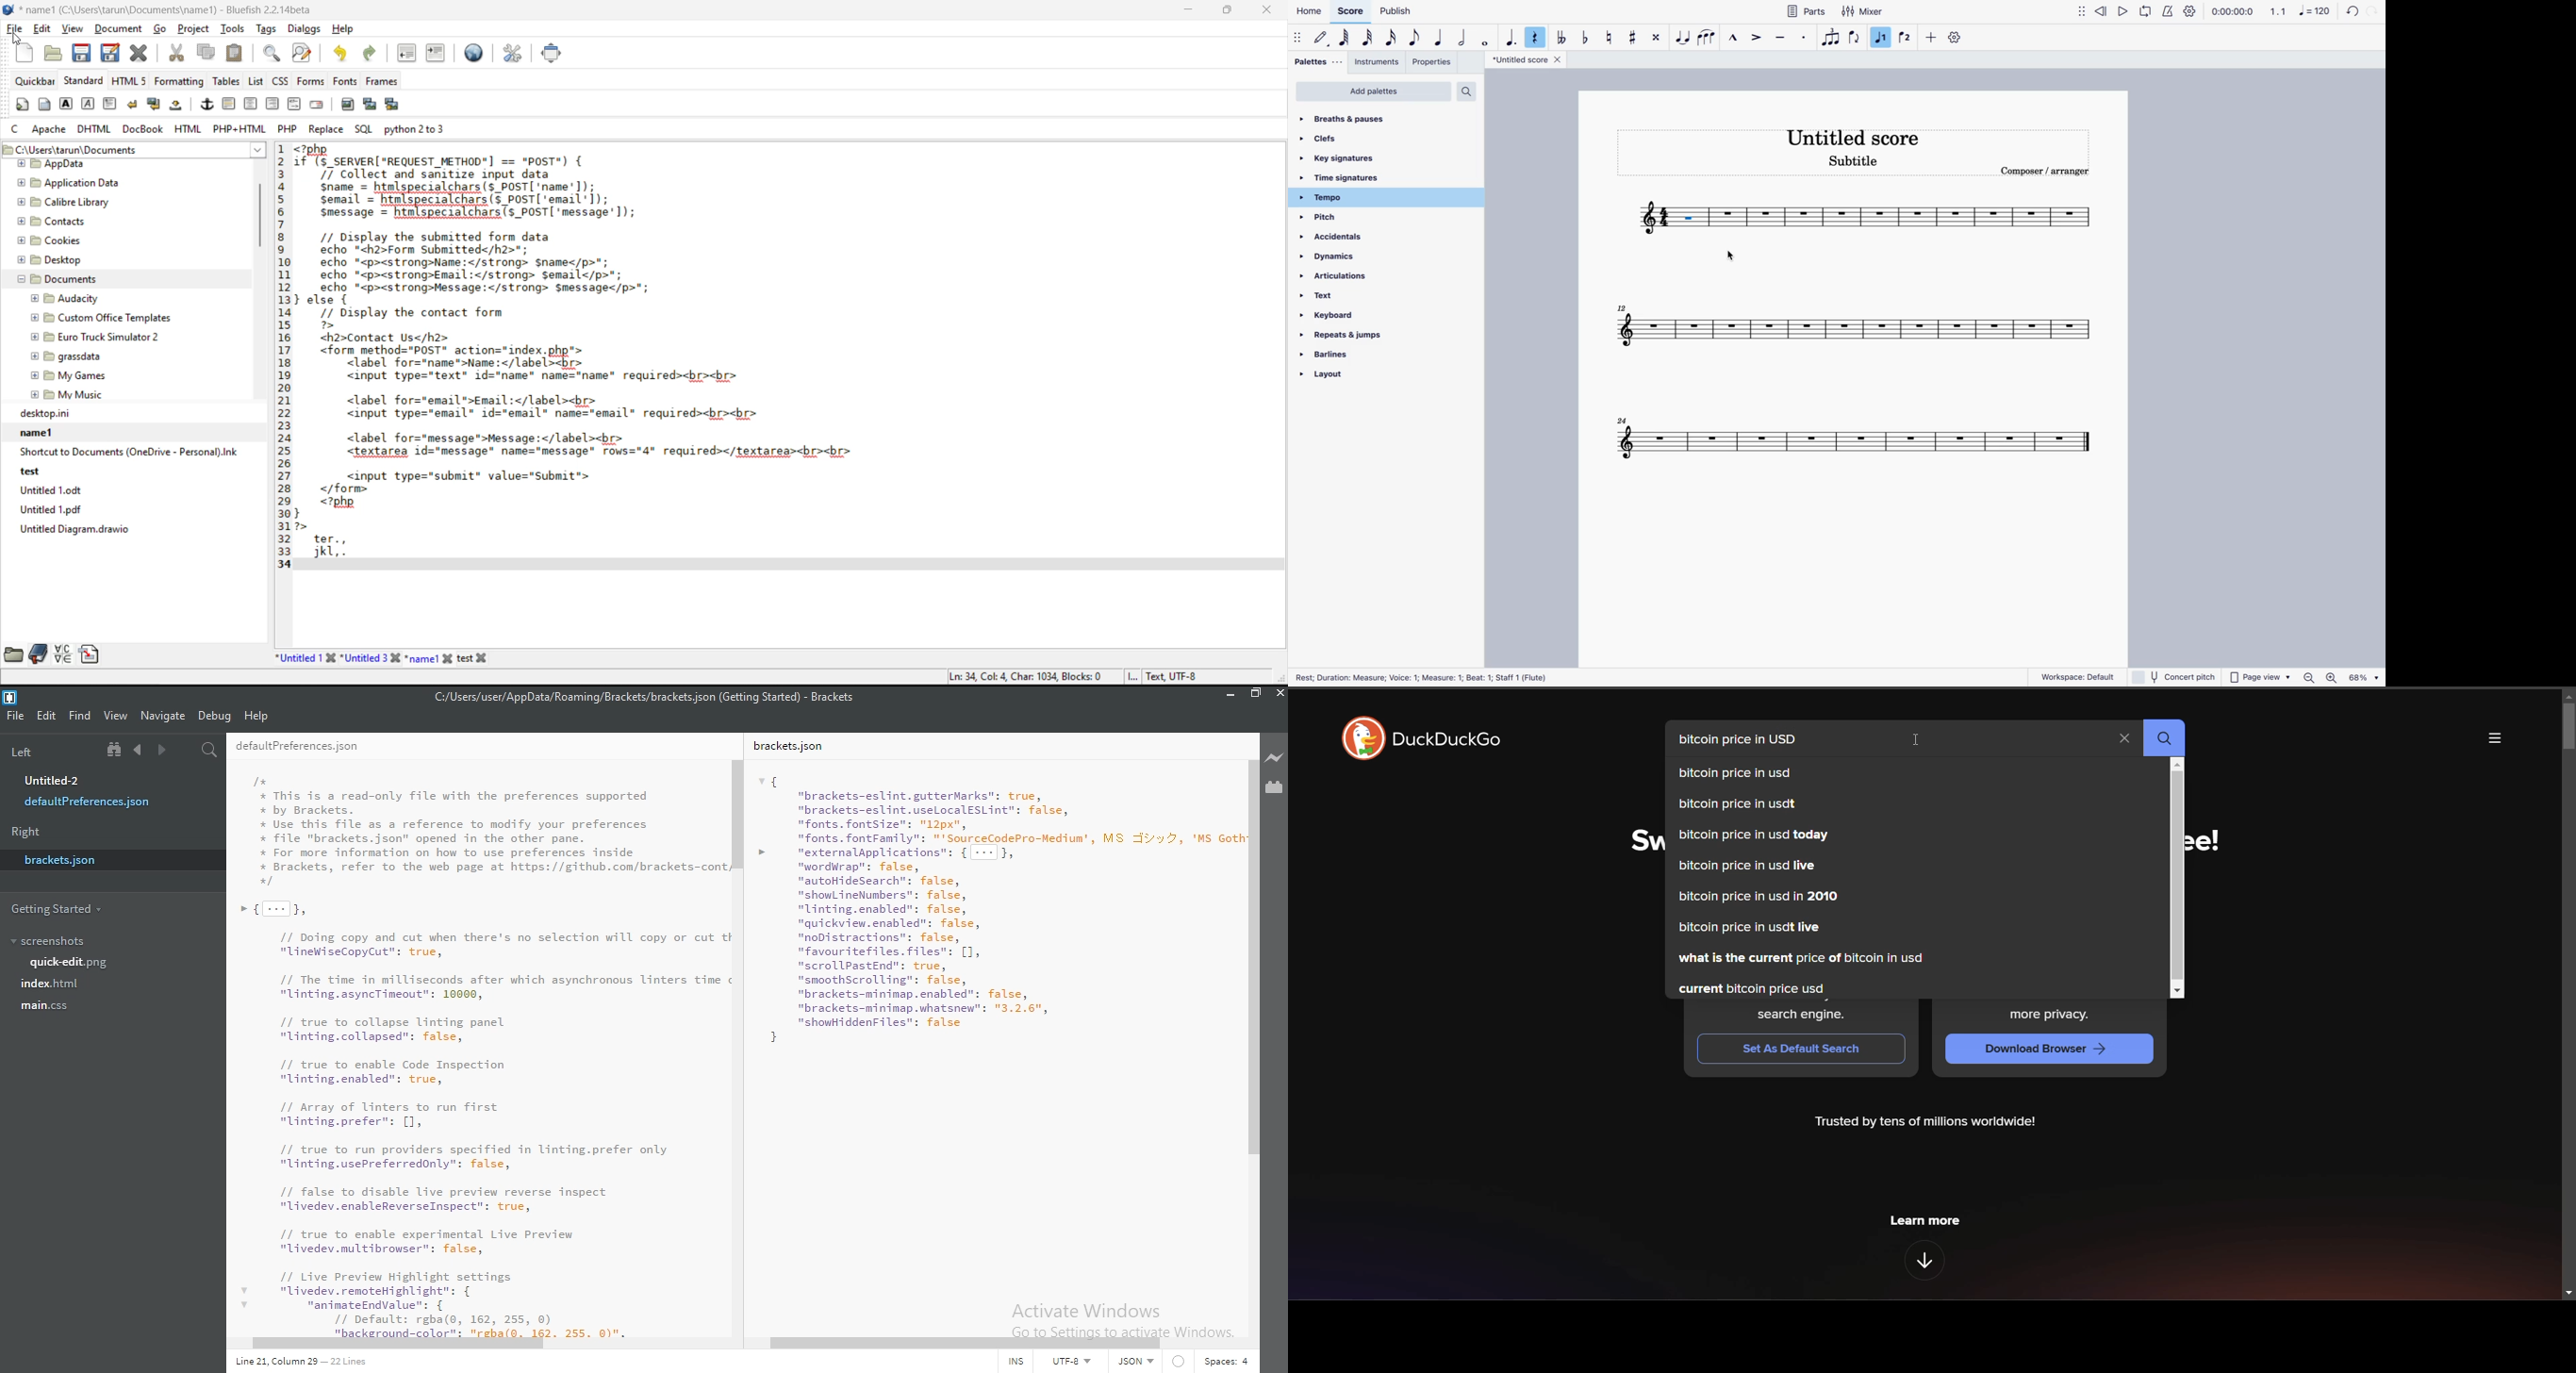 The height and width of the screenshot is (1400, 2576). What do you see at coordinates (2309, 677) in the screenshot?
I see `zoom` at bounding box center [2309, 677].